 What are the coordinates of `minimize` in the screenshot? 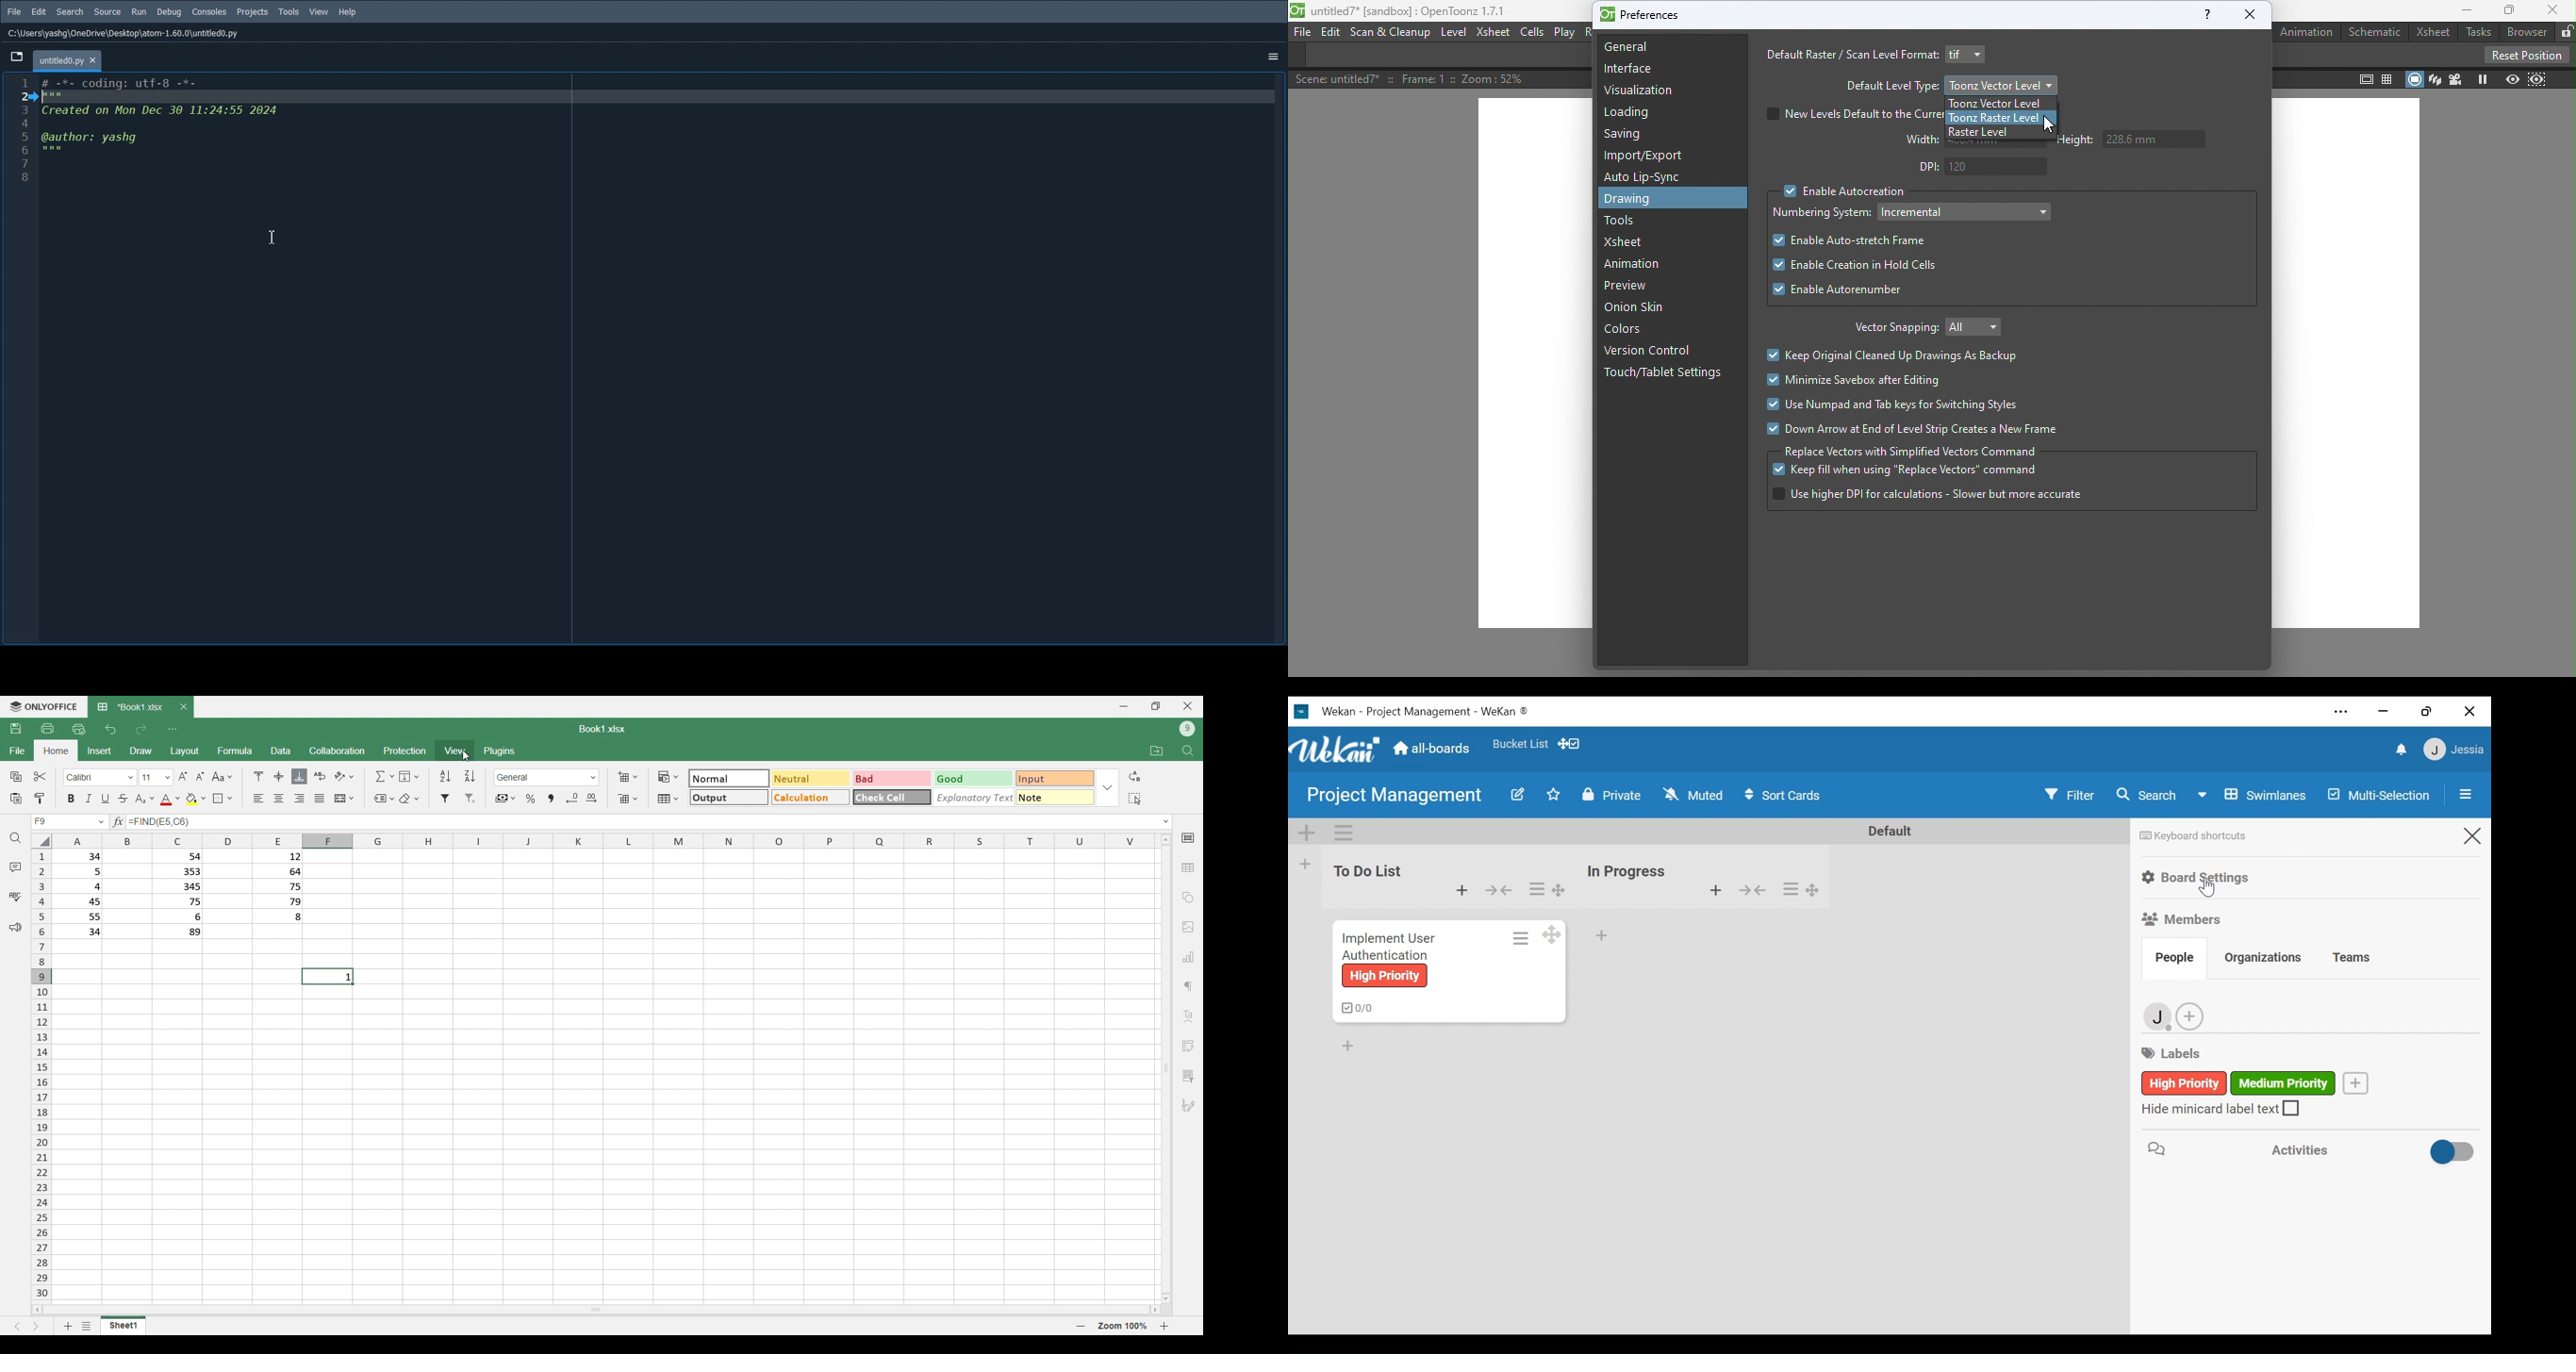 It's located at (2383, 711).